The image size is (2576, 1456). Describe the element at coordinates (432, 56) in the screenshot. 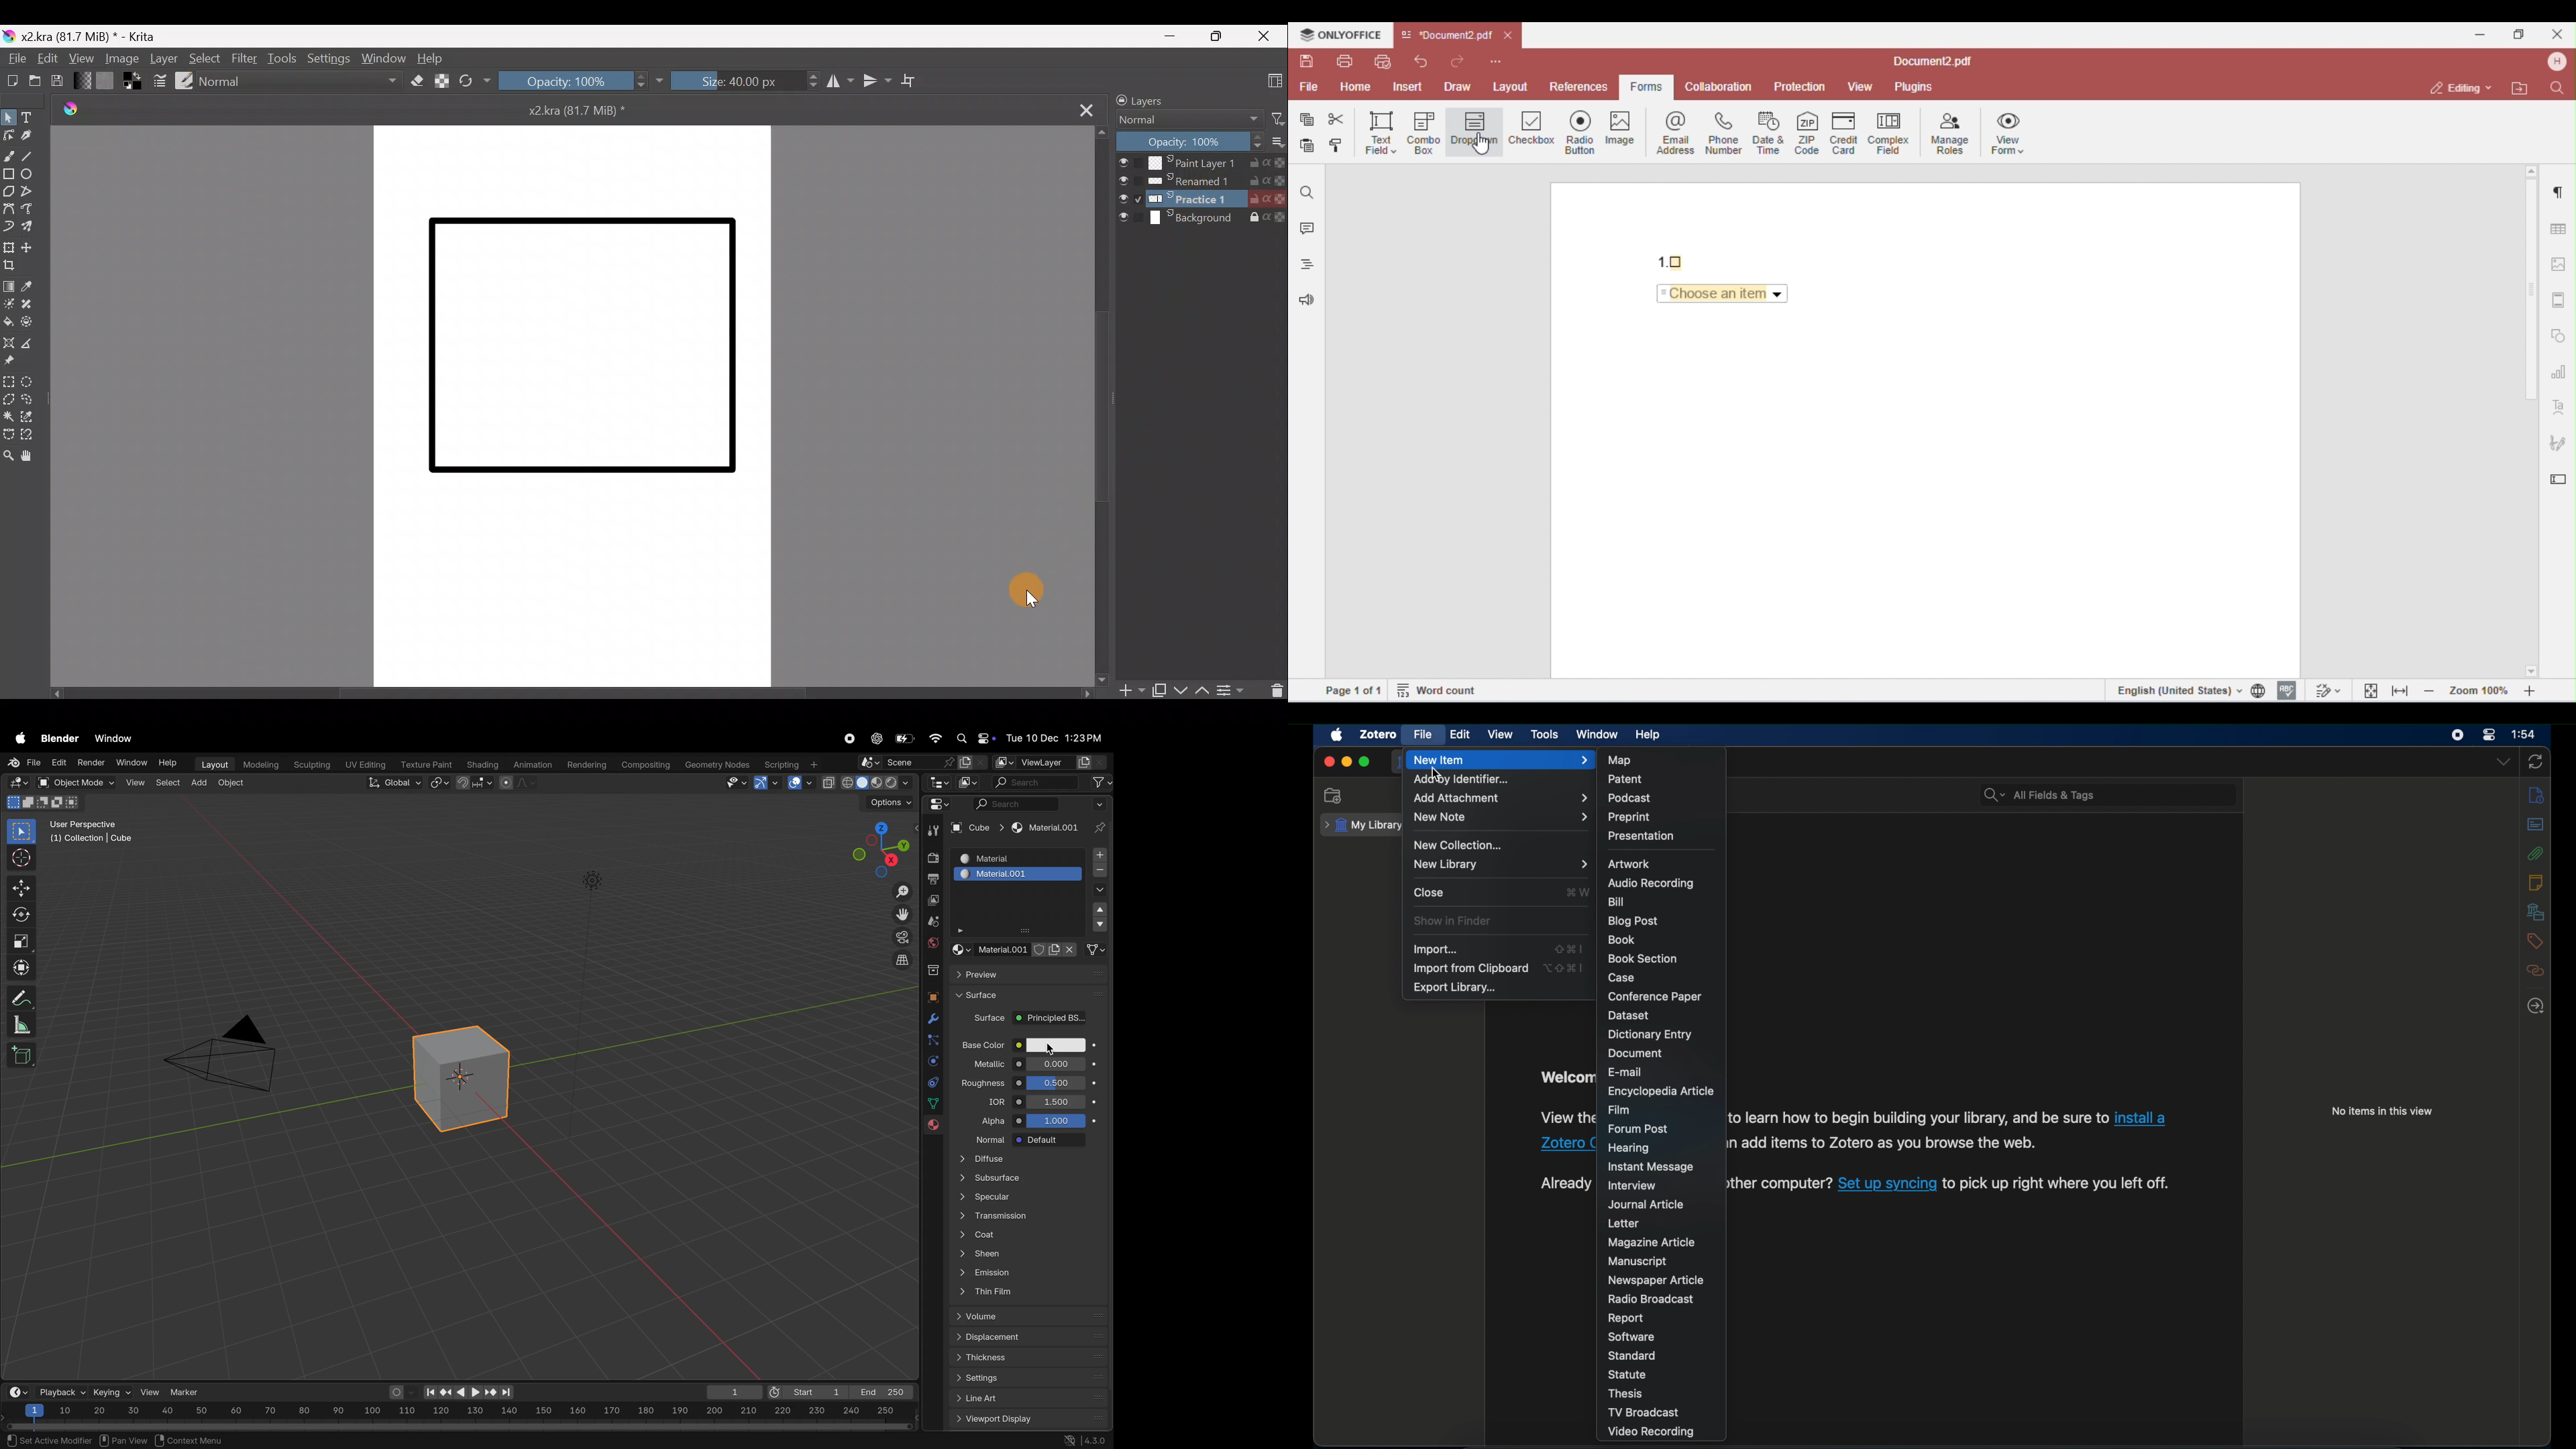

I see `Help` at that location.